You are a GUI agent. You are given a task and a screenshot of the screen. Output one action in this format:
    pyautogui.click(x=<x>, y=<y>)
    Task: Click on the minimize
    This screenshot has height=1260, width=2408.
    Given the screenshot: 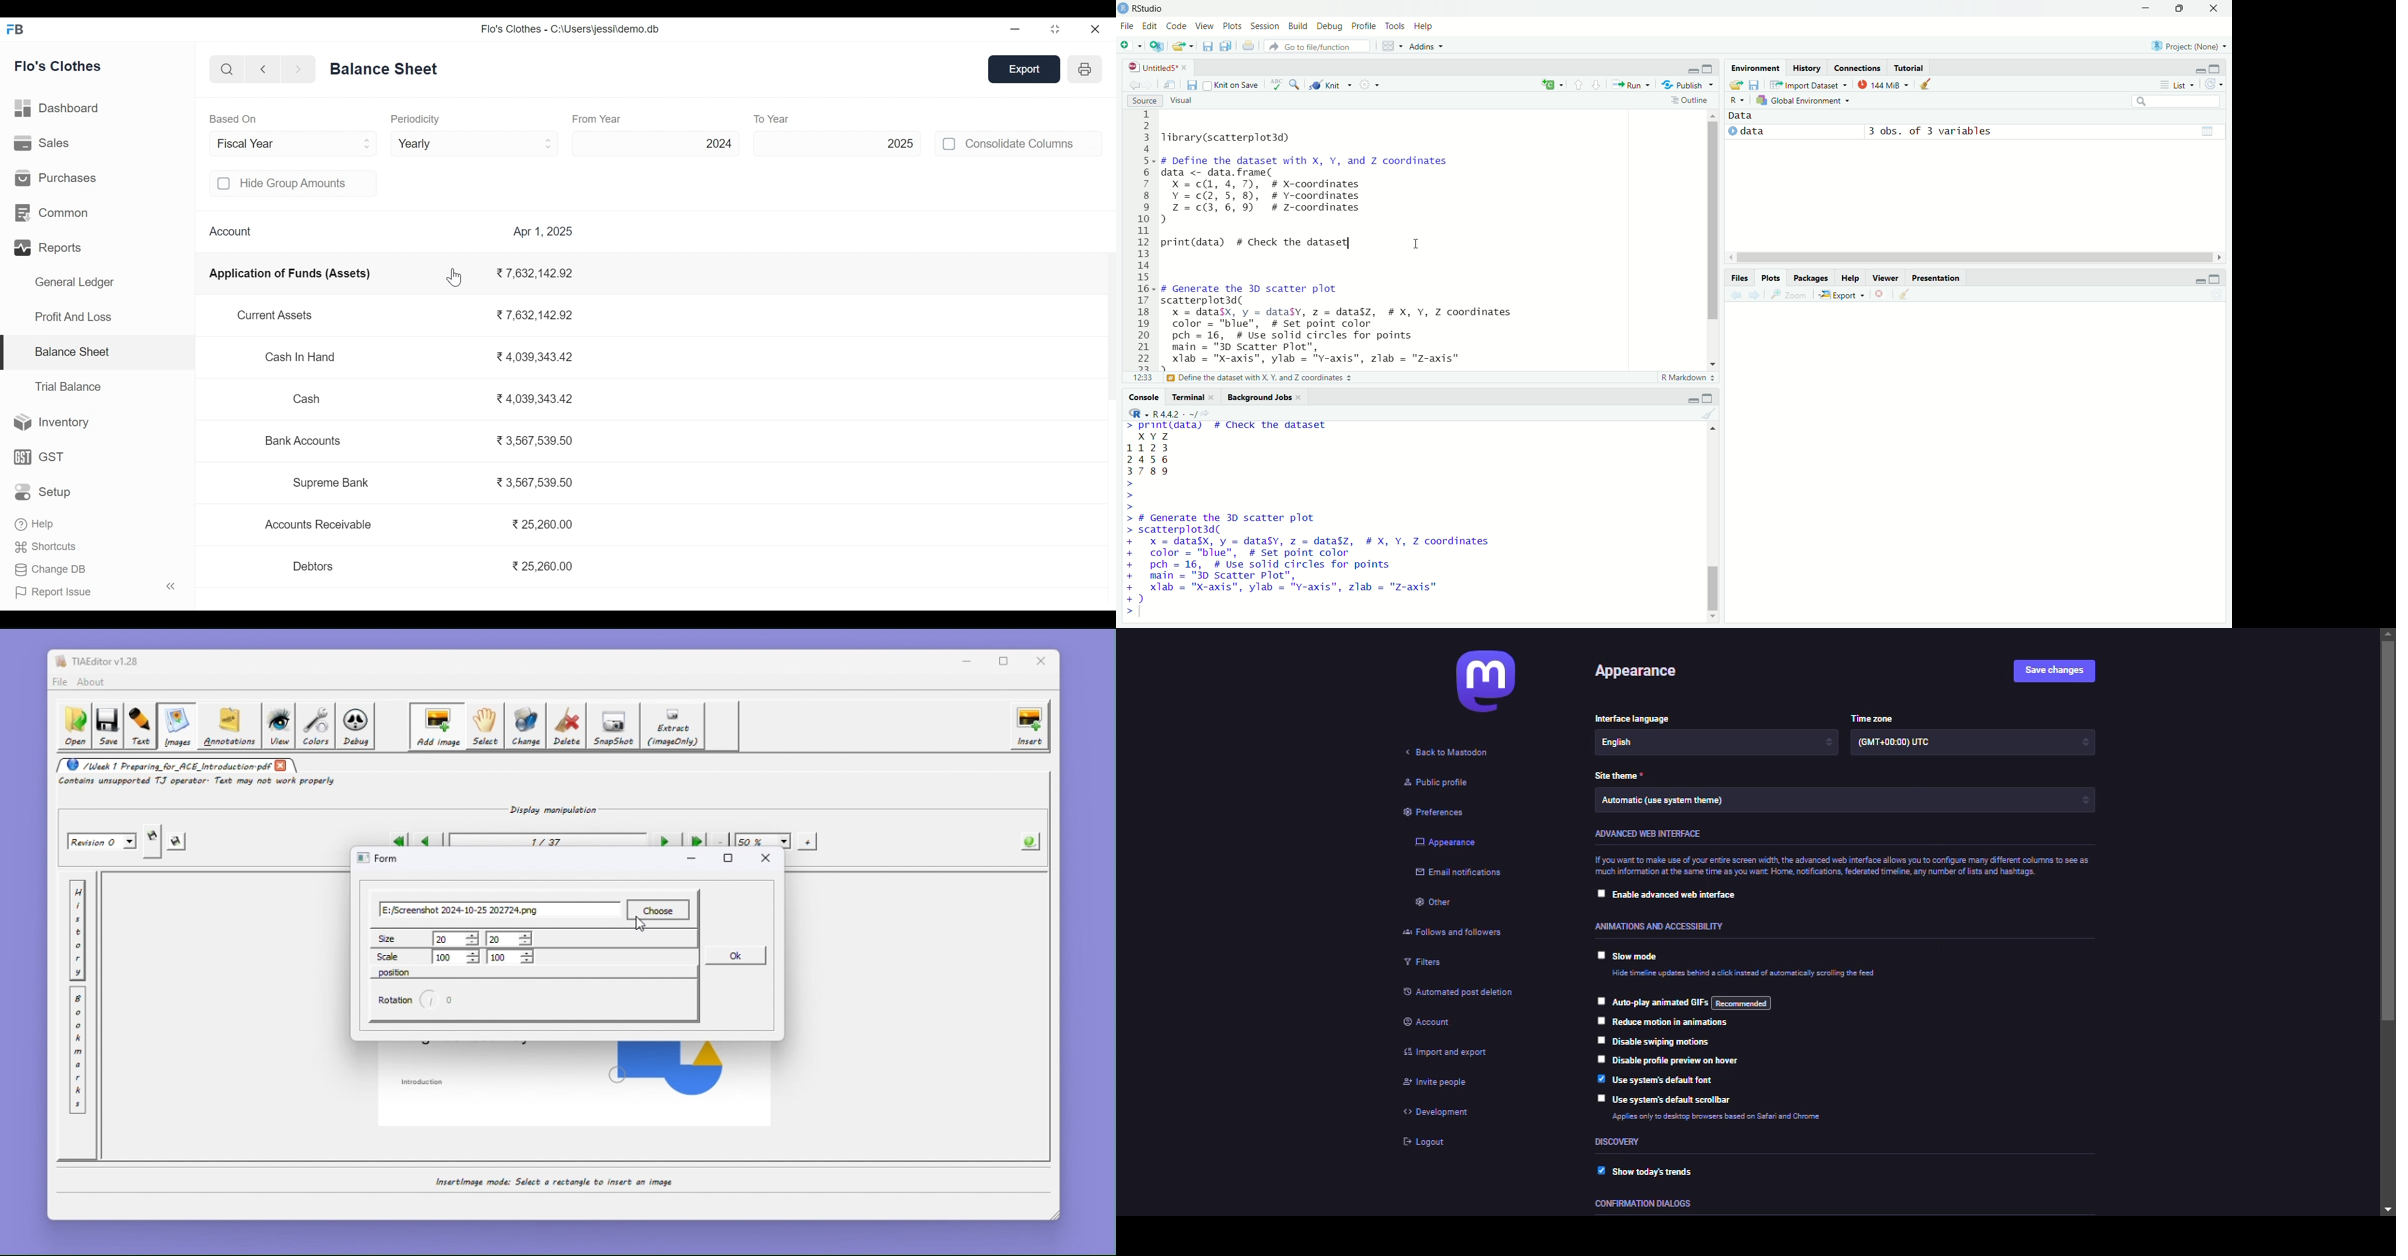 What is the action you would take?
    pyautogui.click(x=1693, y=399)
    